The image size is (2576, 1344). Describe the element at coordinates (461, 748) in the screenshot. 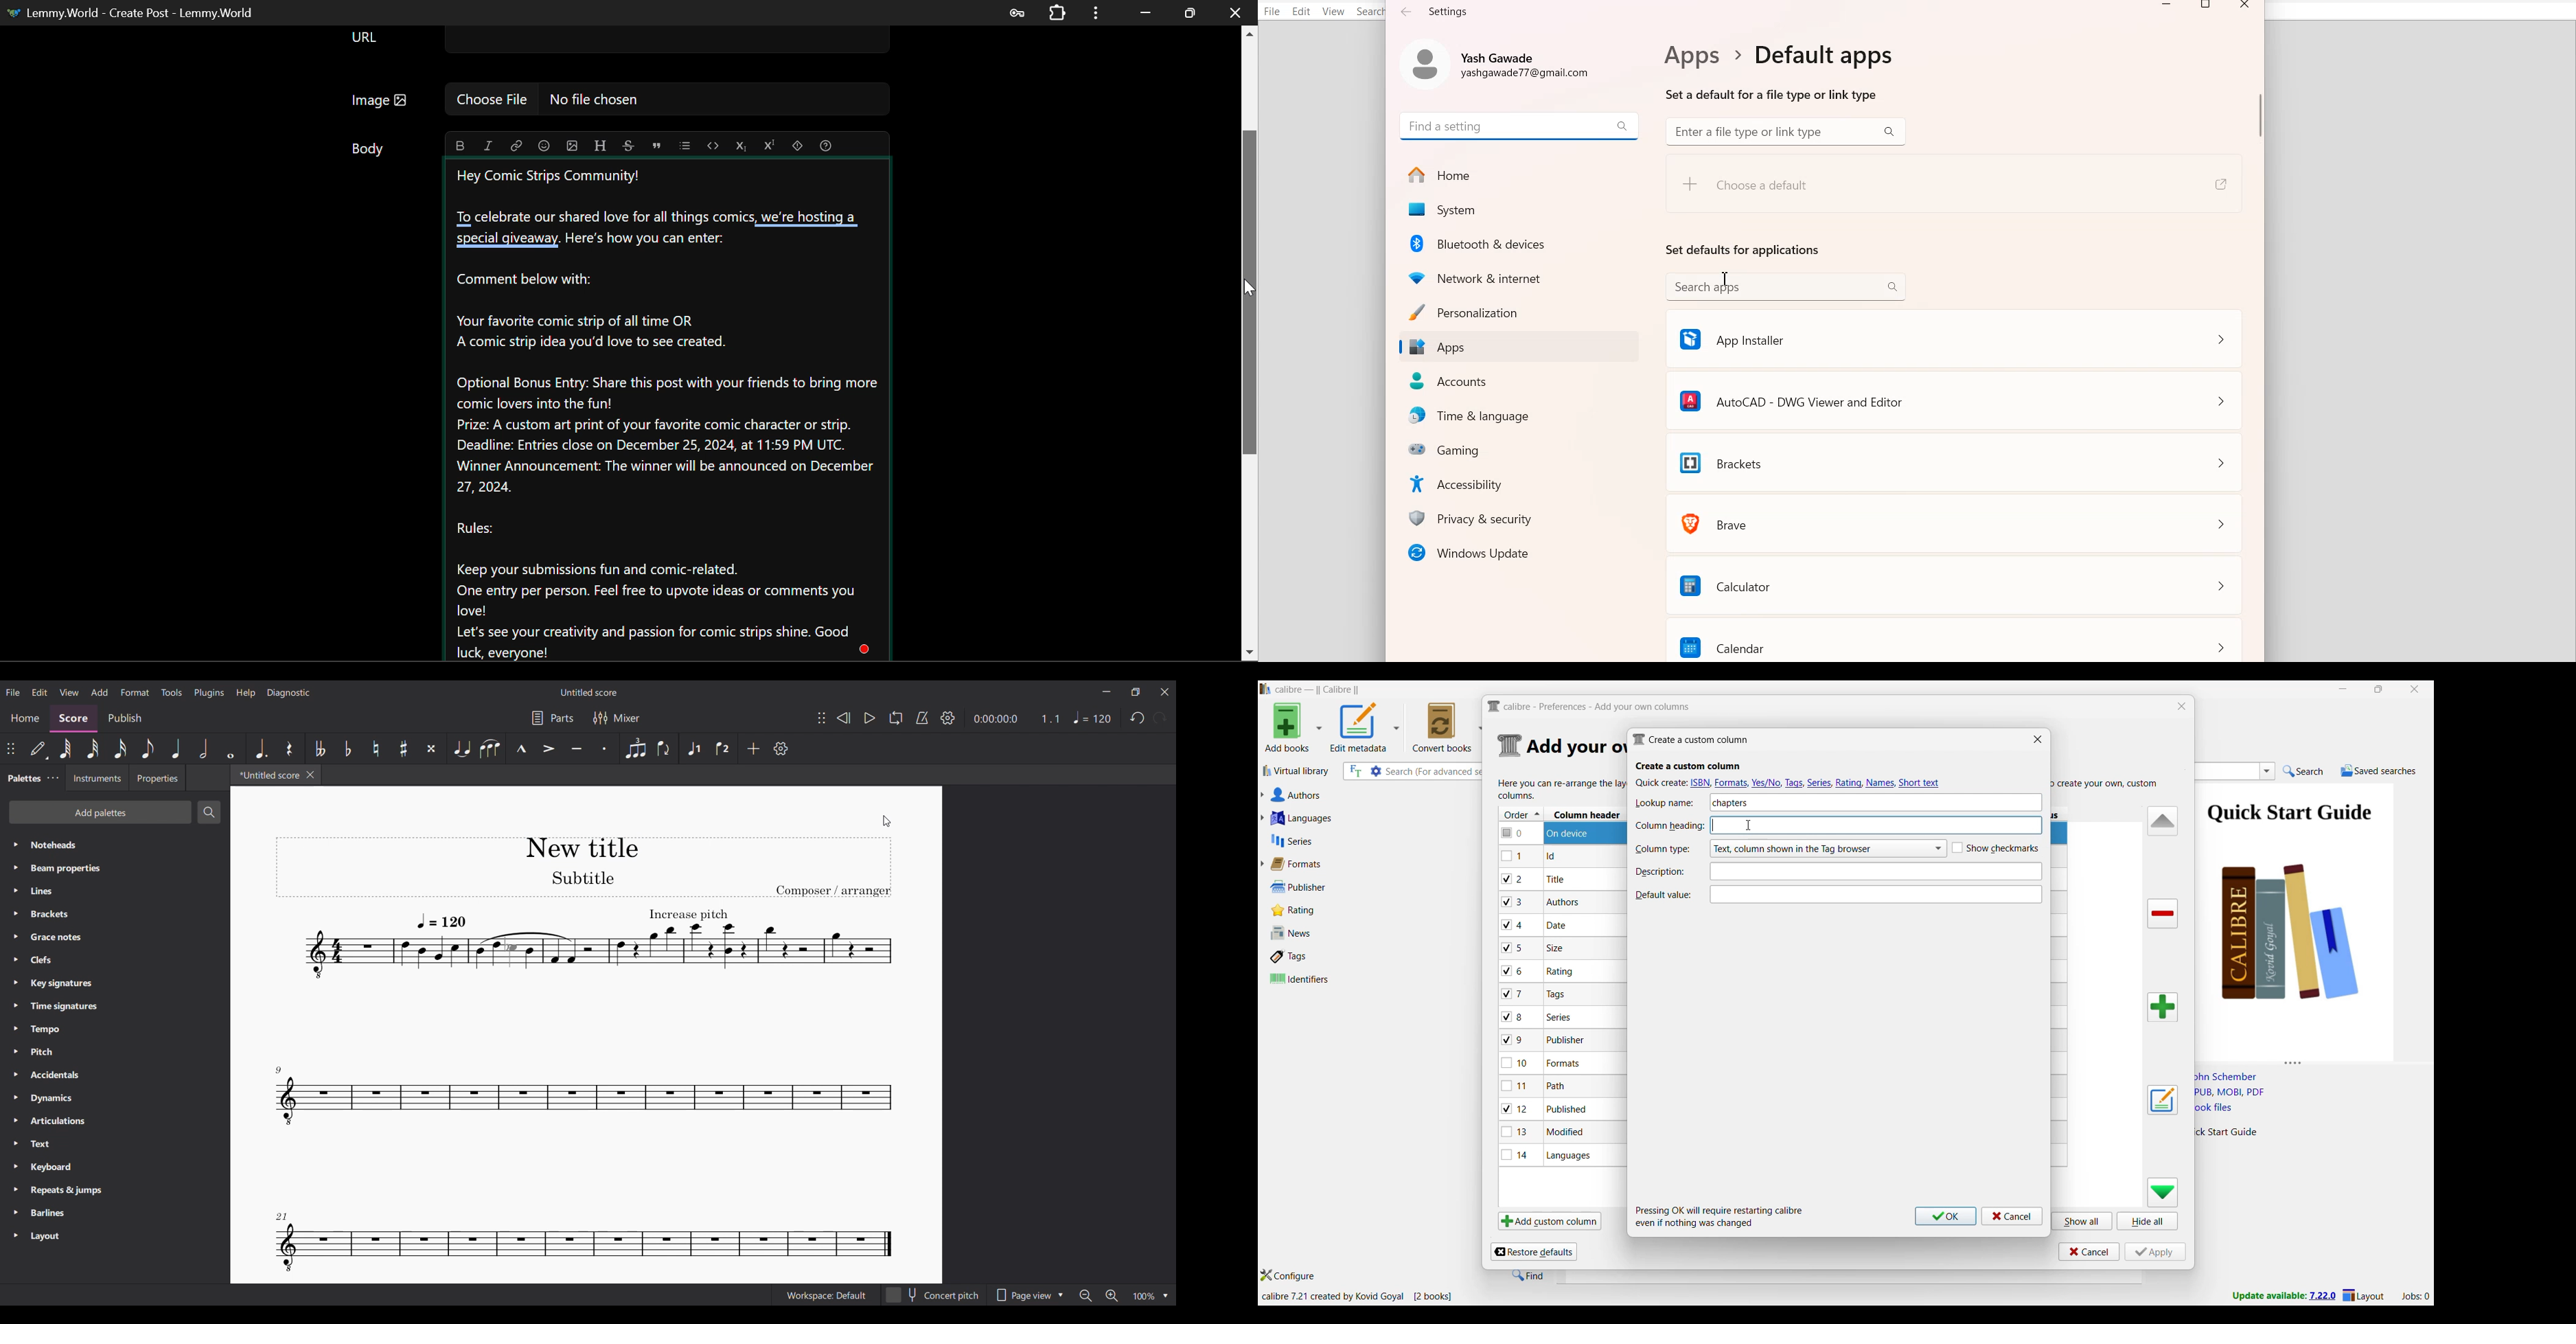

I see `Tie` at that location.